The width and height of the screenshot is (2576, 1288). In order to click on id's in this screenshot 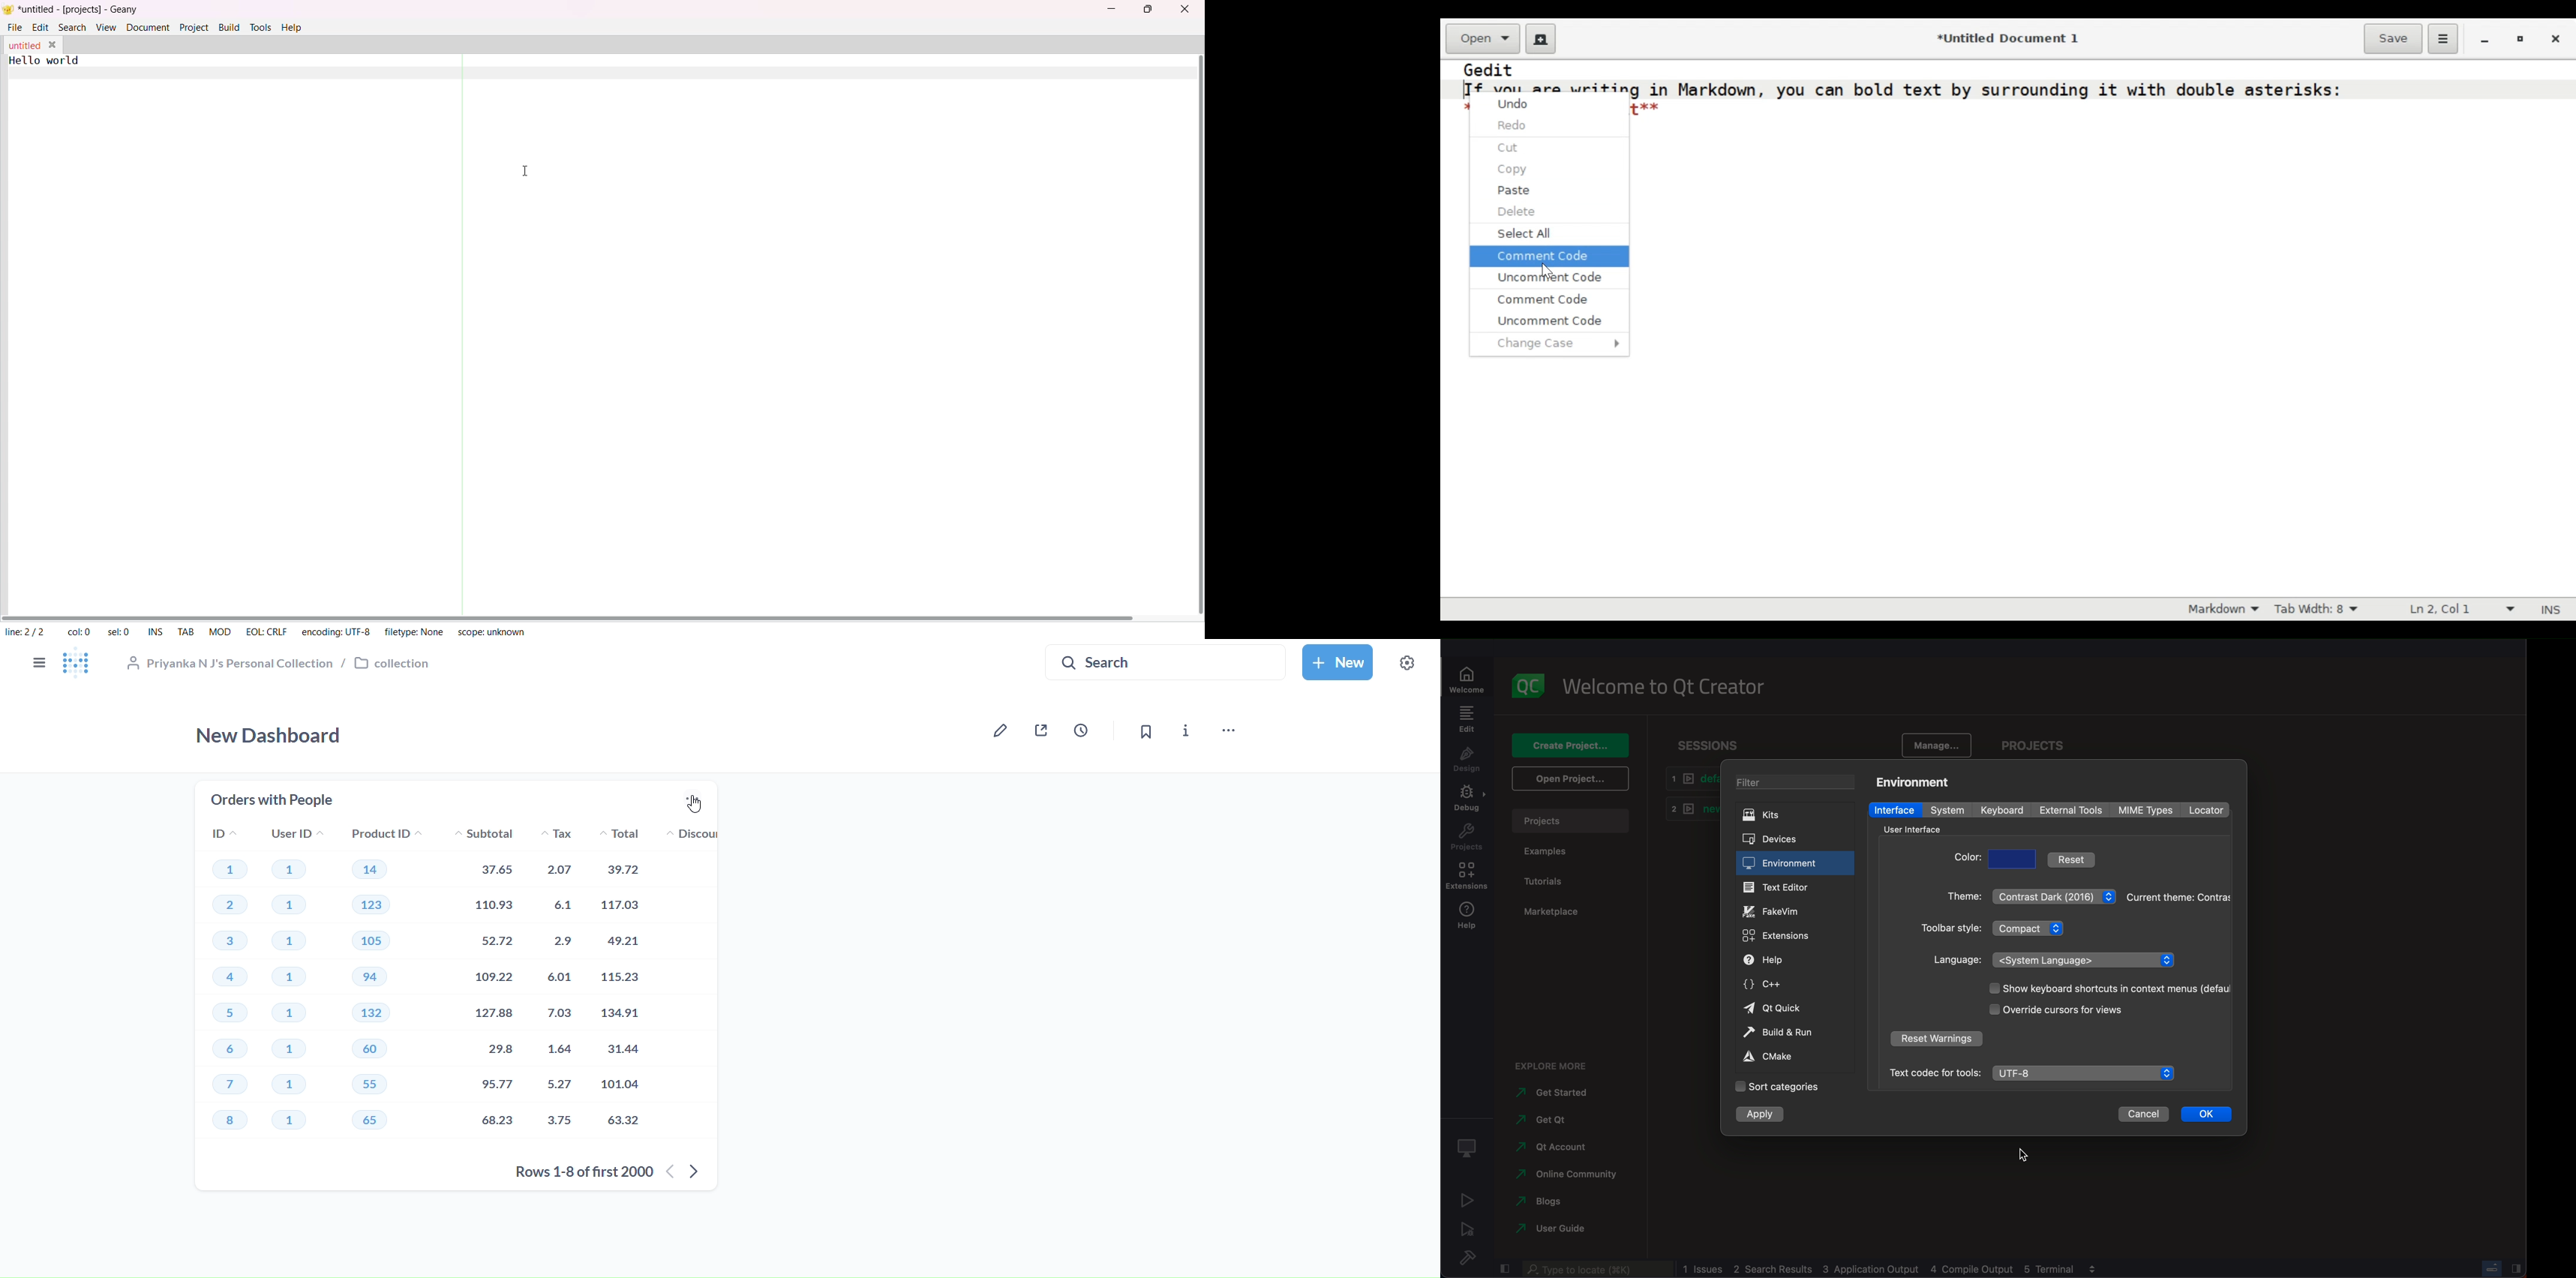, I will do `click(227, 987)`.